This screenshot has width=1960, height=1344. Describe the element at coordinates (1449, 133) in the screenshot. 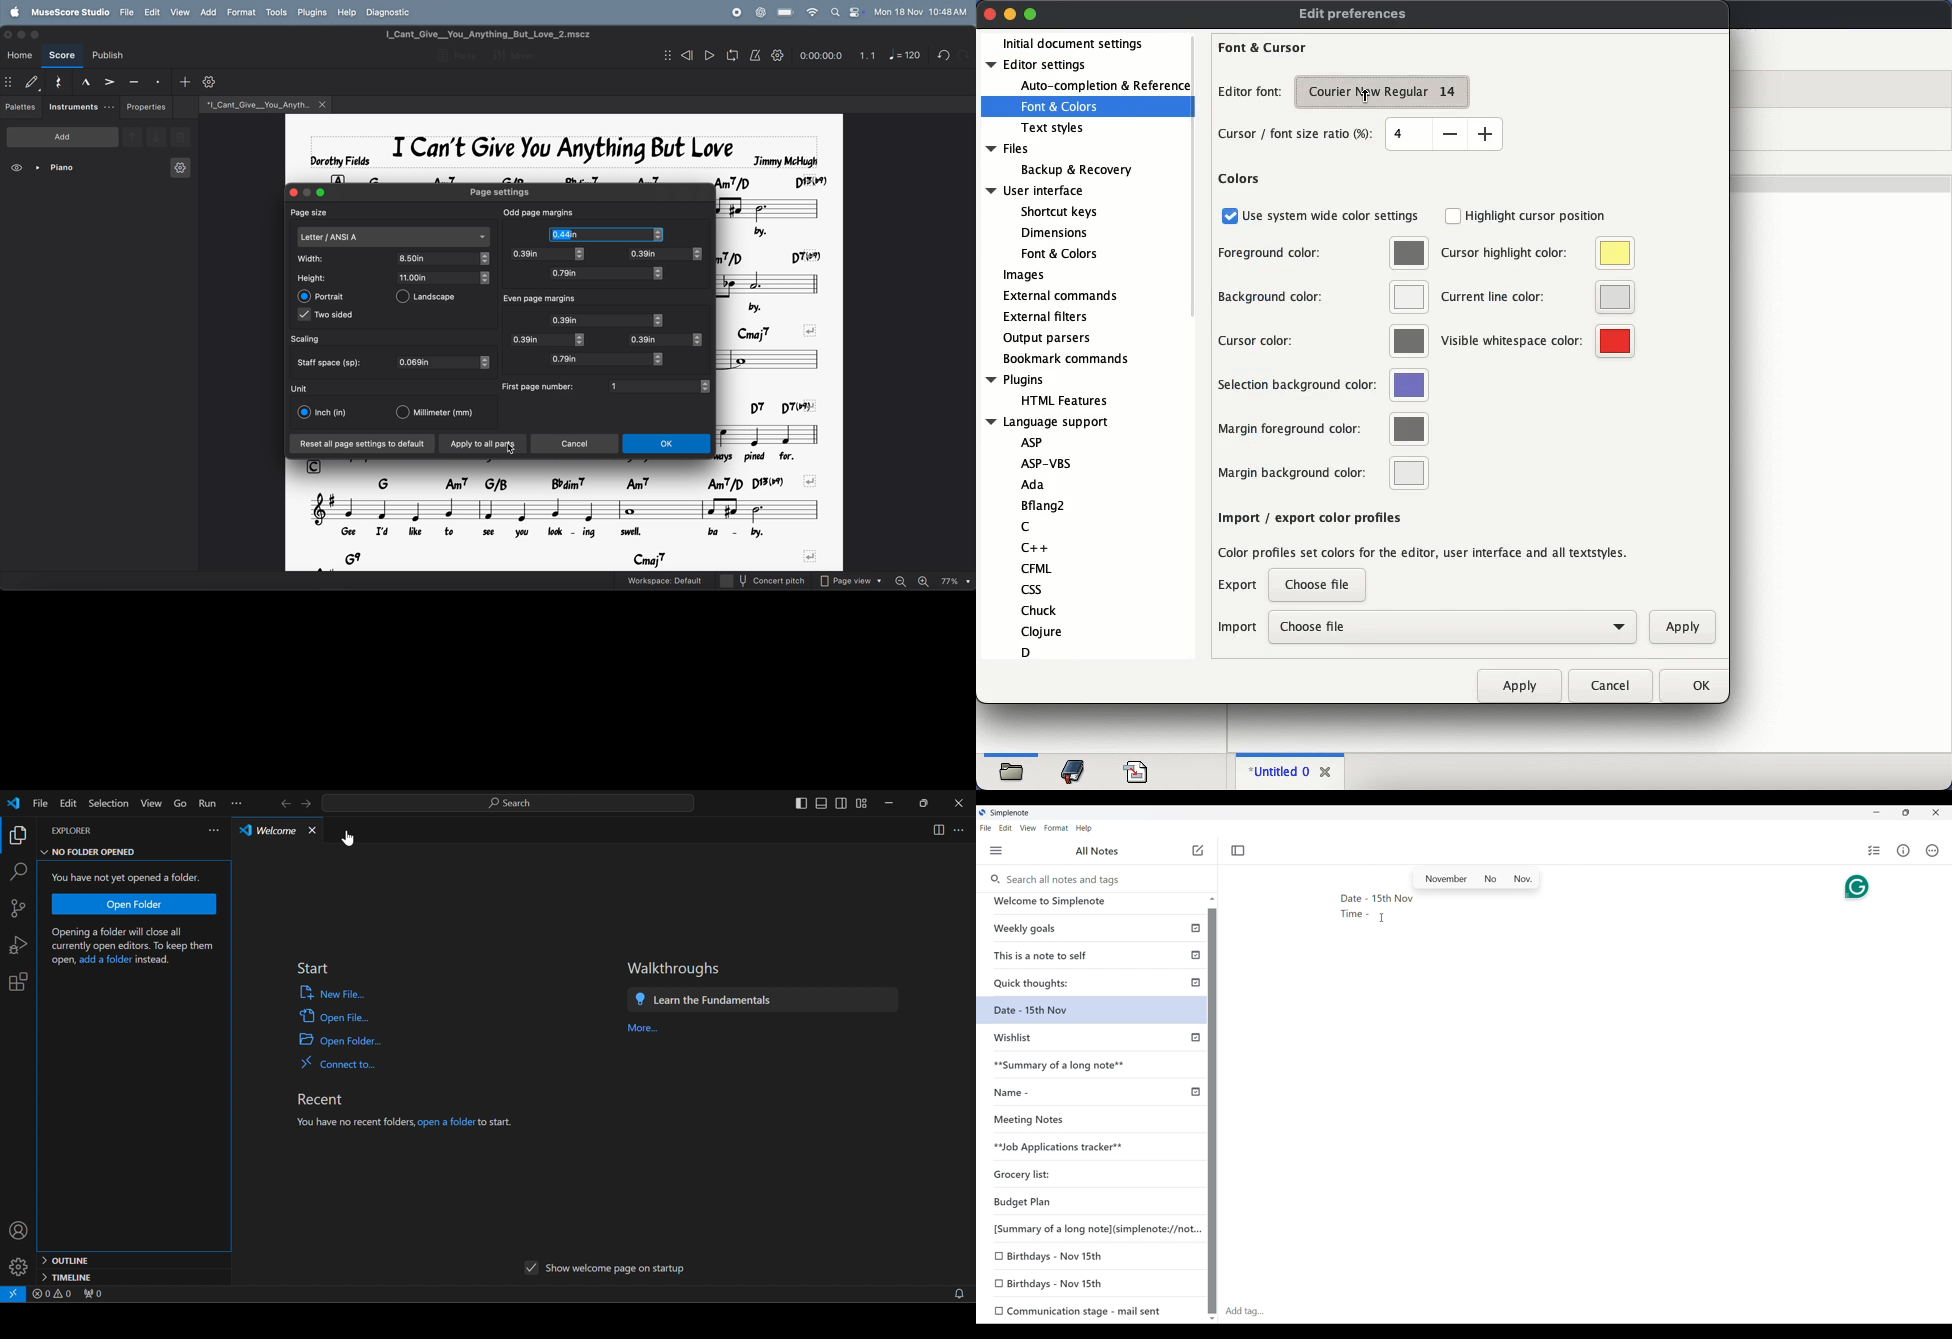

I see `decrease cursor/font size ratio` at that location.